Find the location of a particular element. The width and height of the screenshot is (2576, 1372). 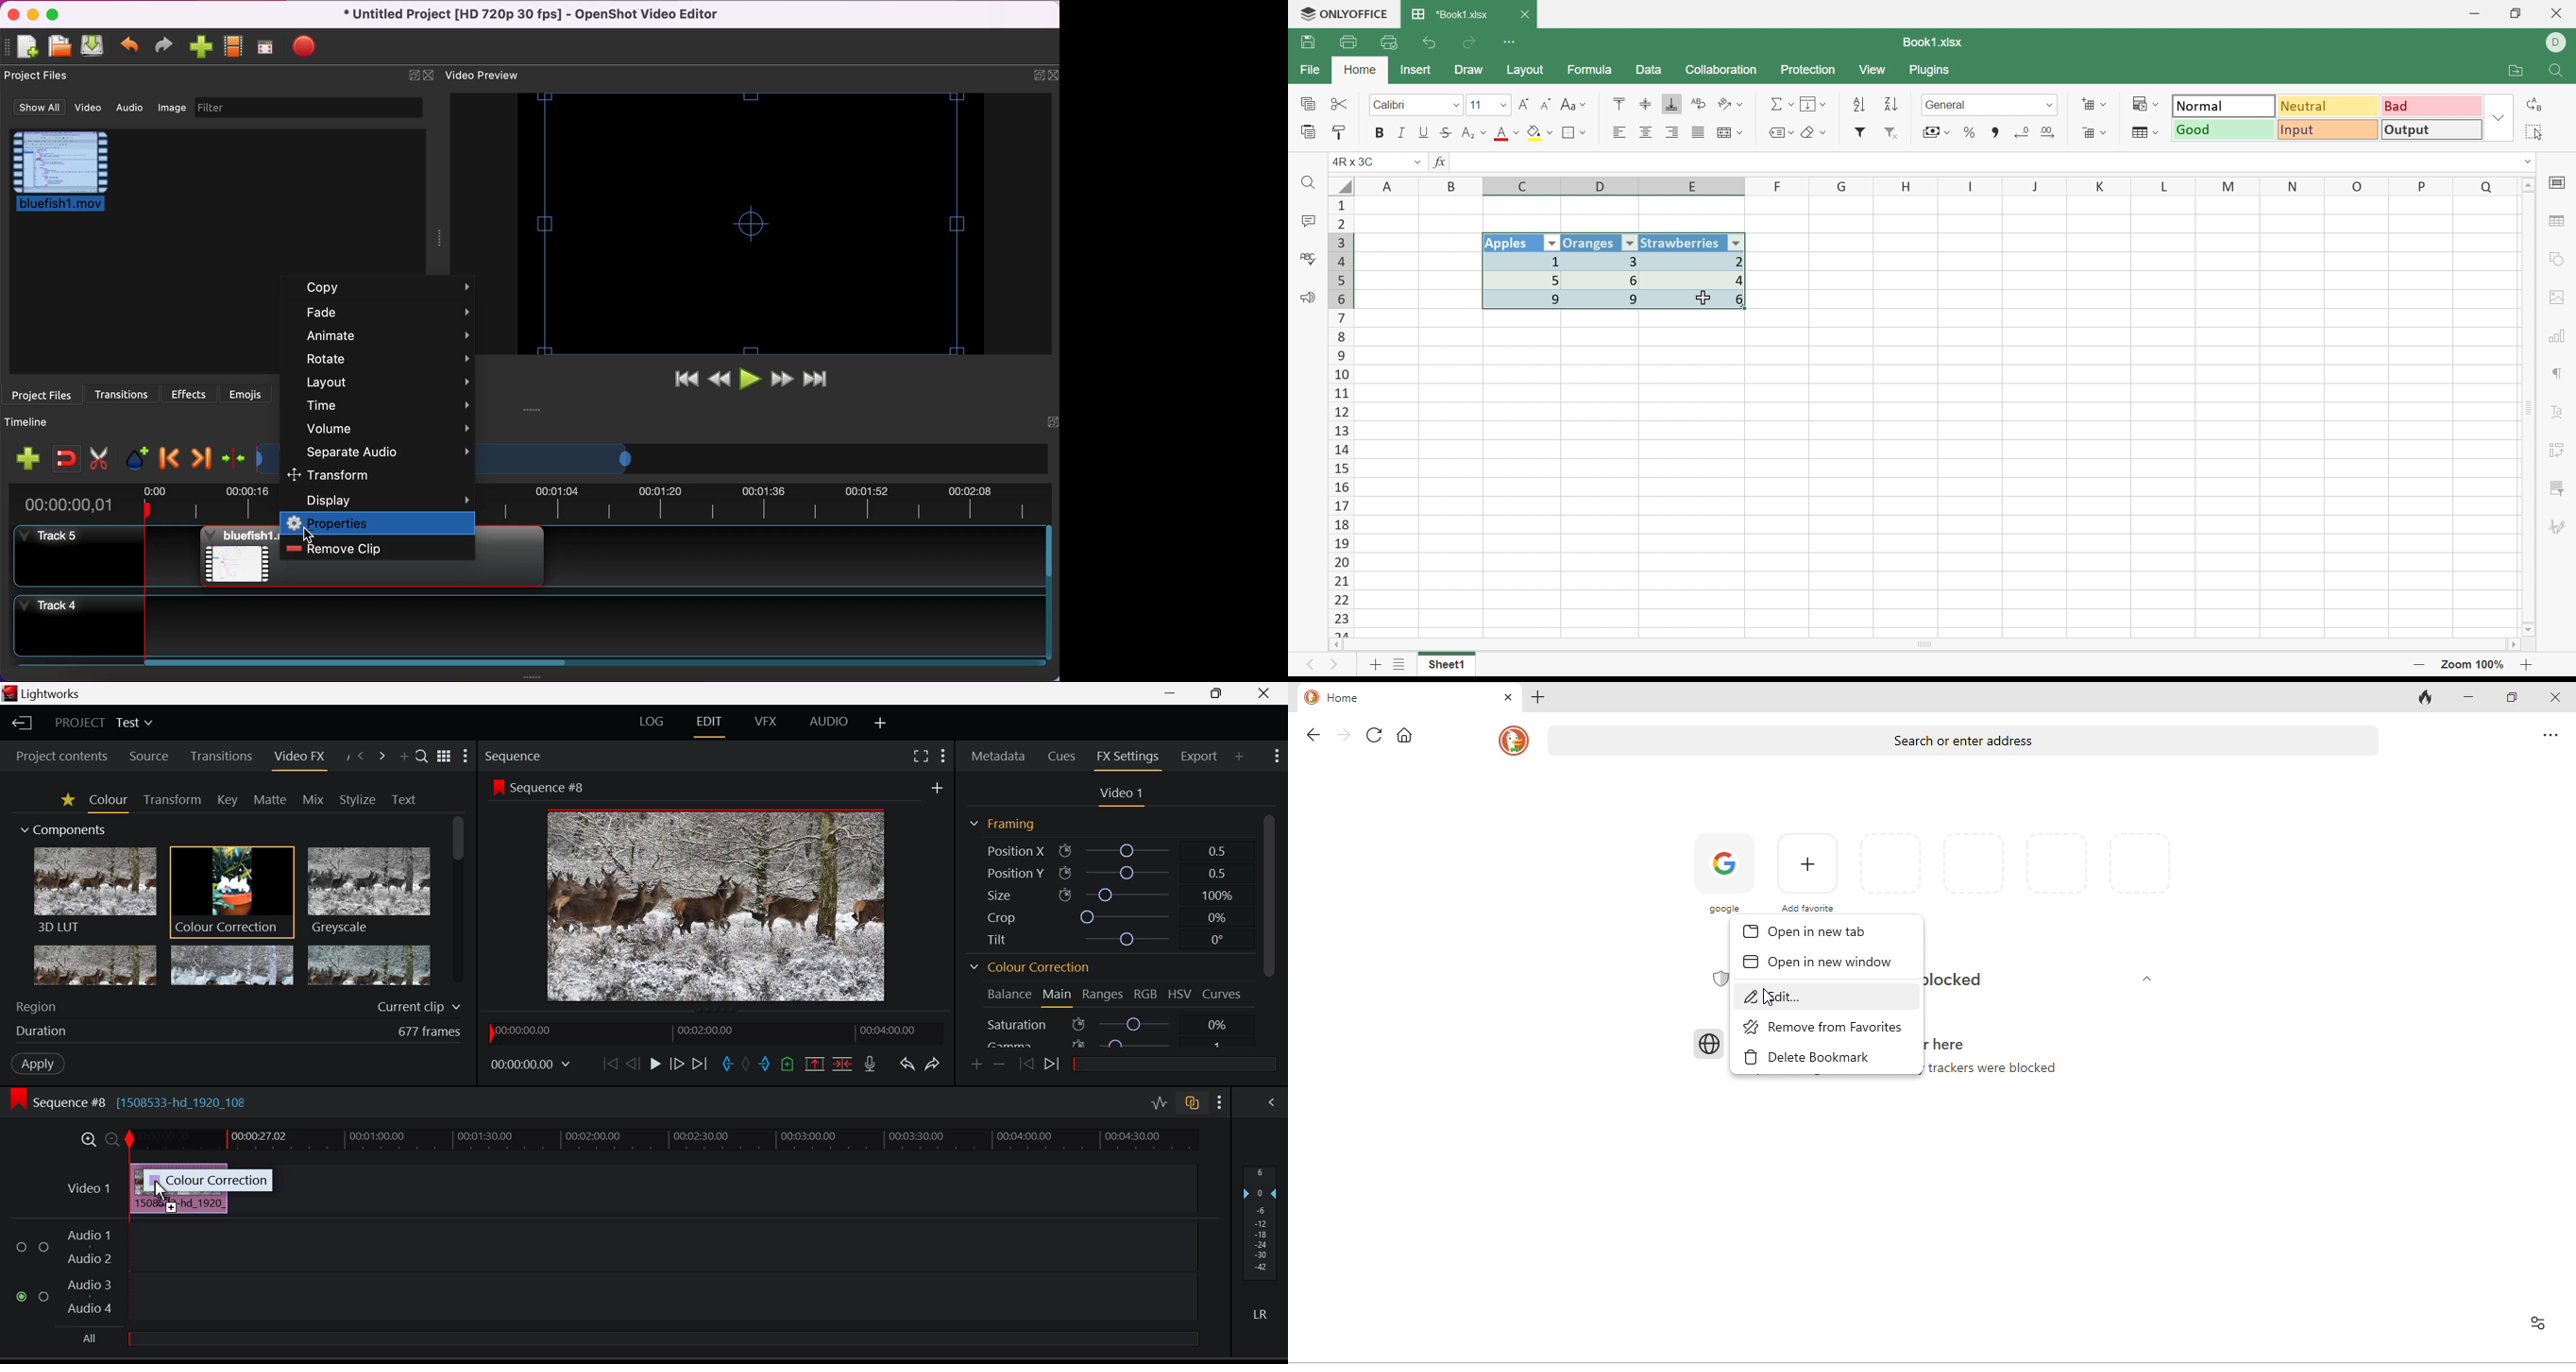

close is located at coordinates (1504, 699).